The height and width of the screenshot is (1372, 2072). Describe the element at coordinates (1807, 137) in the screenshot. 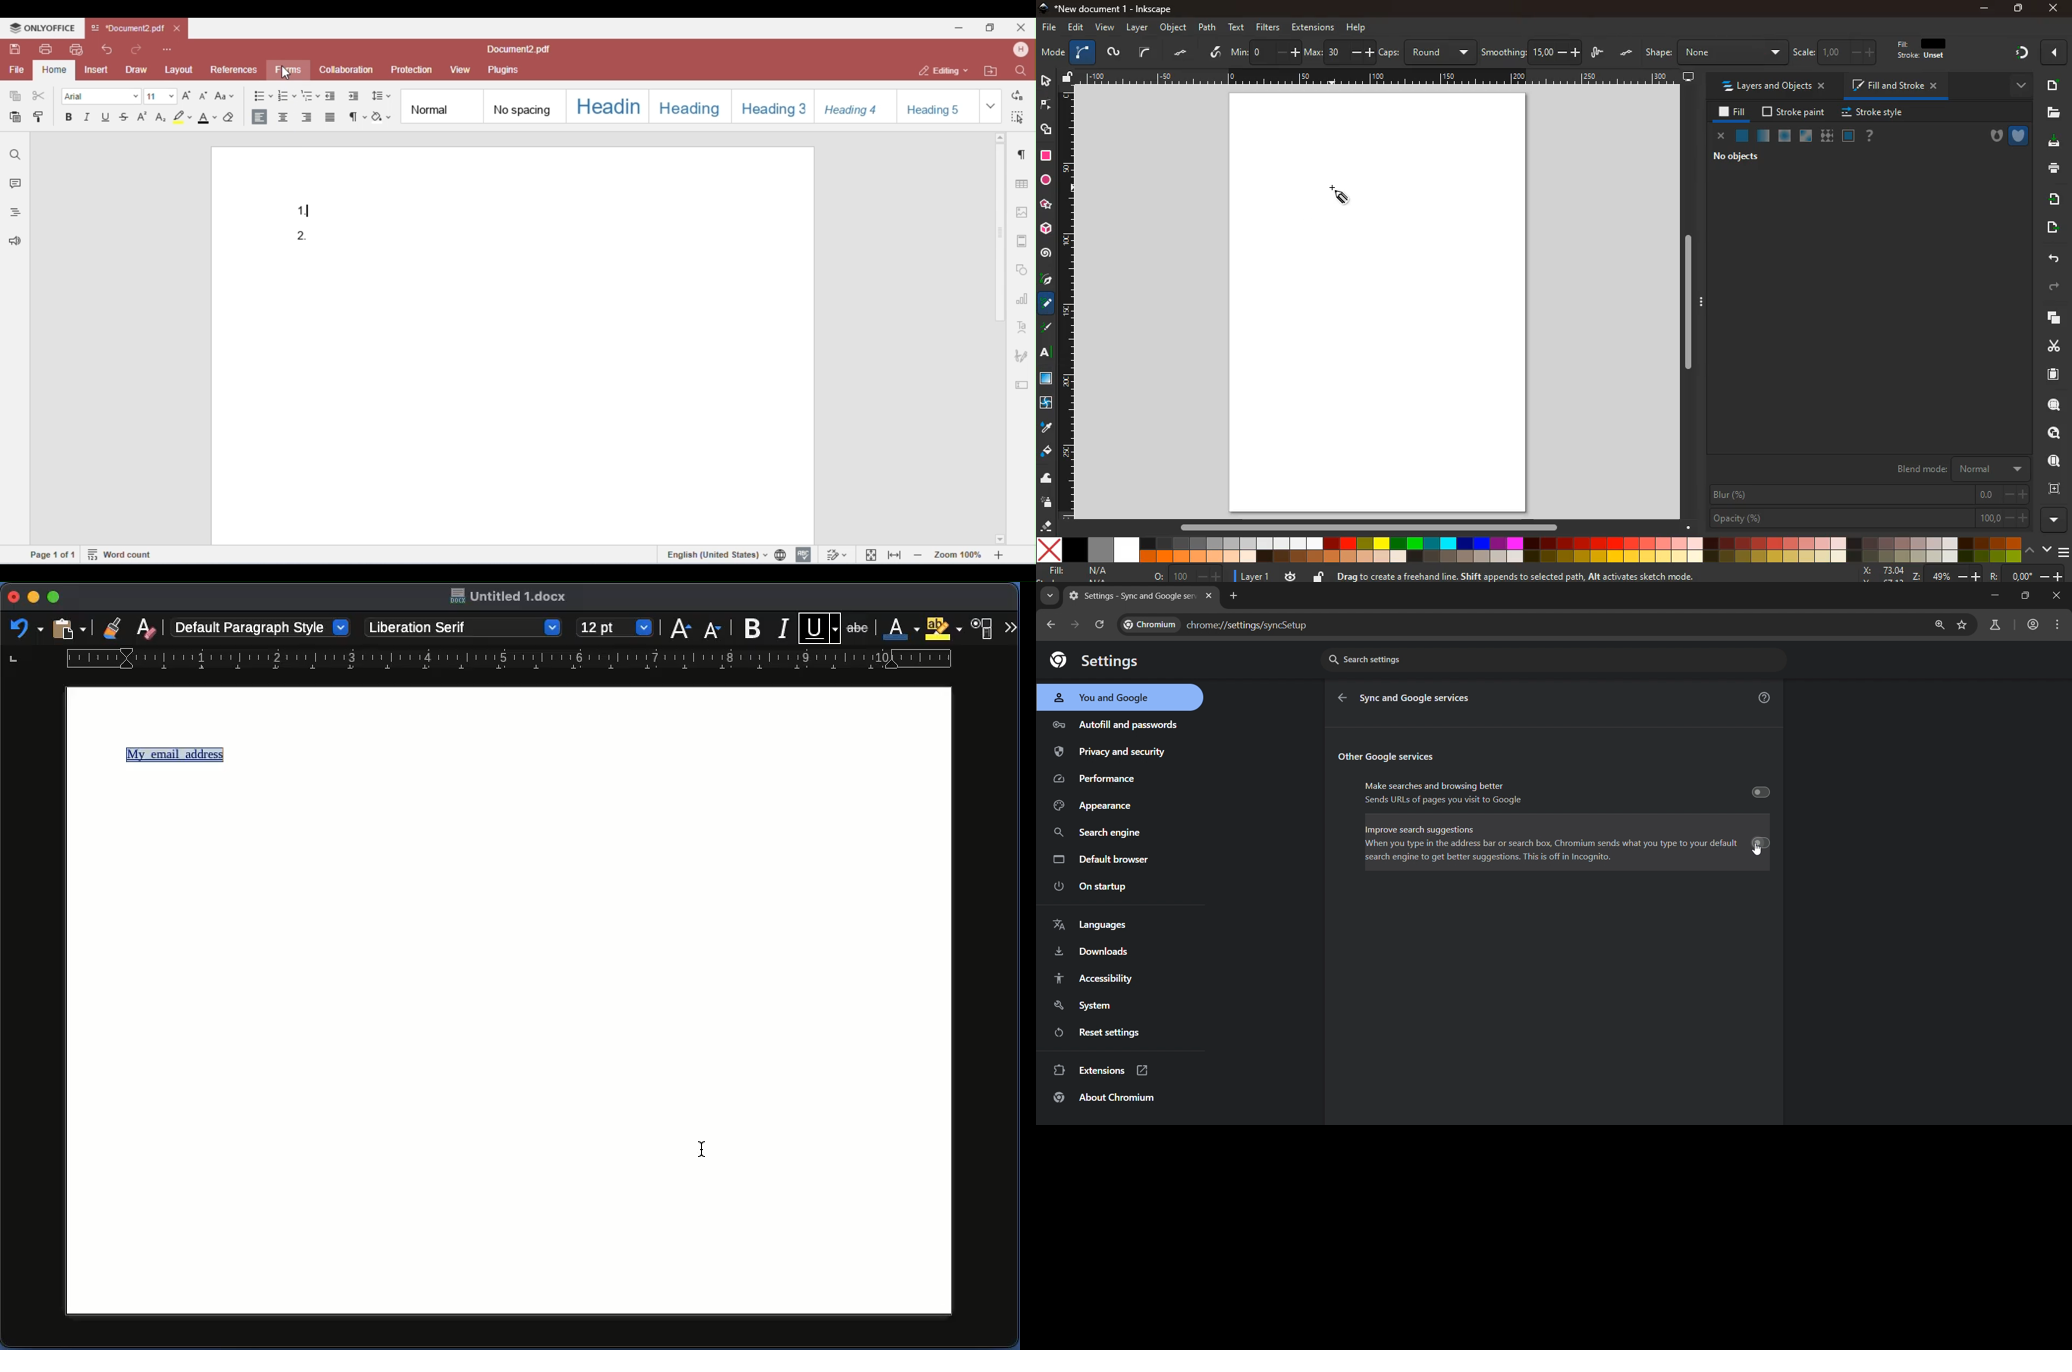

I see `window` at that location.